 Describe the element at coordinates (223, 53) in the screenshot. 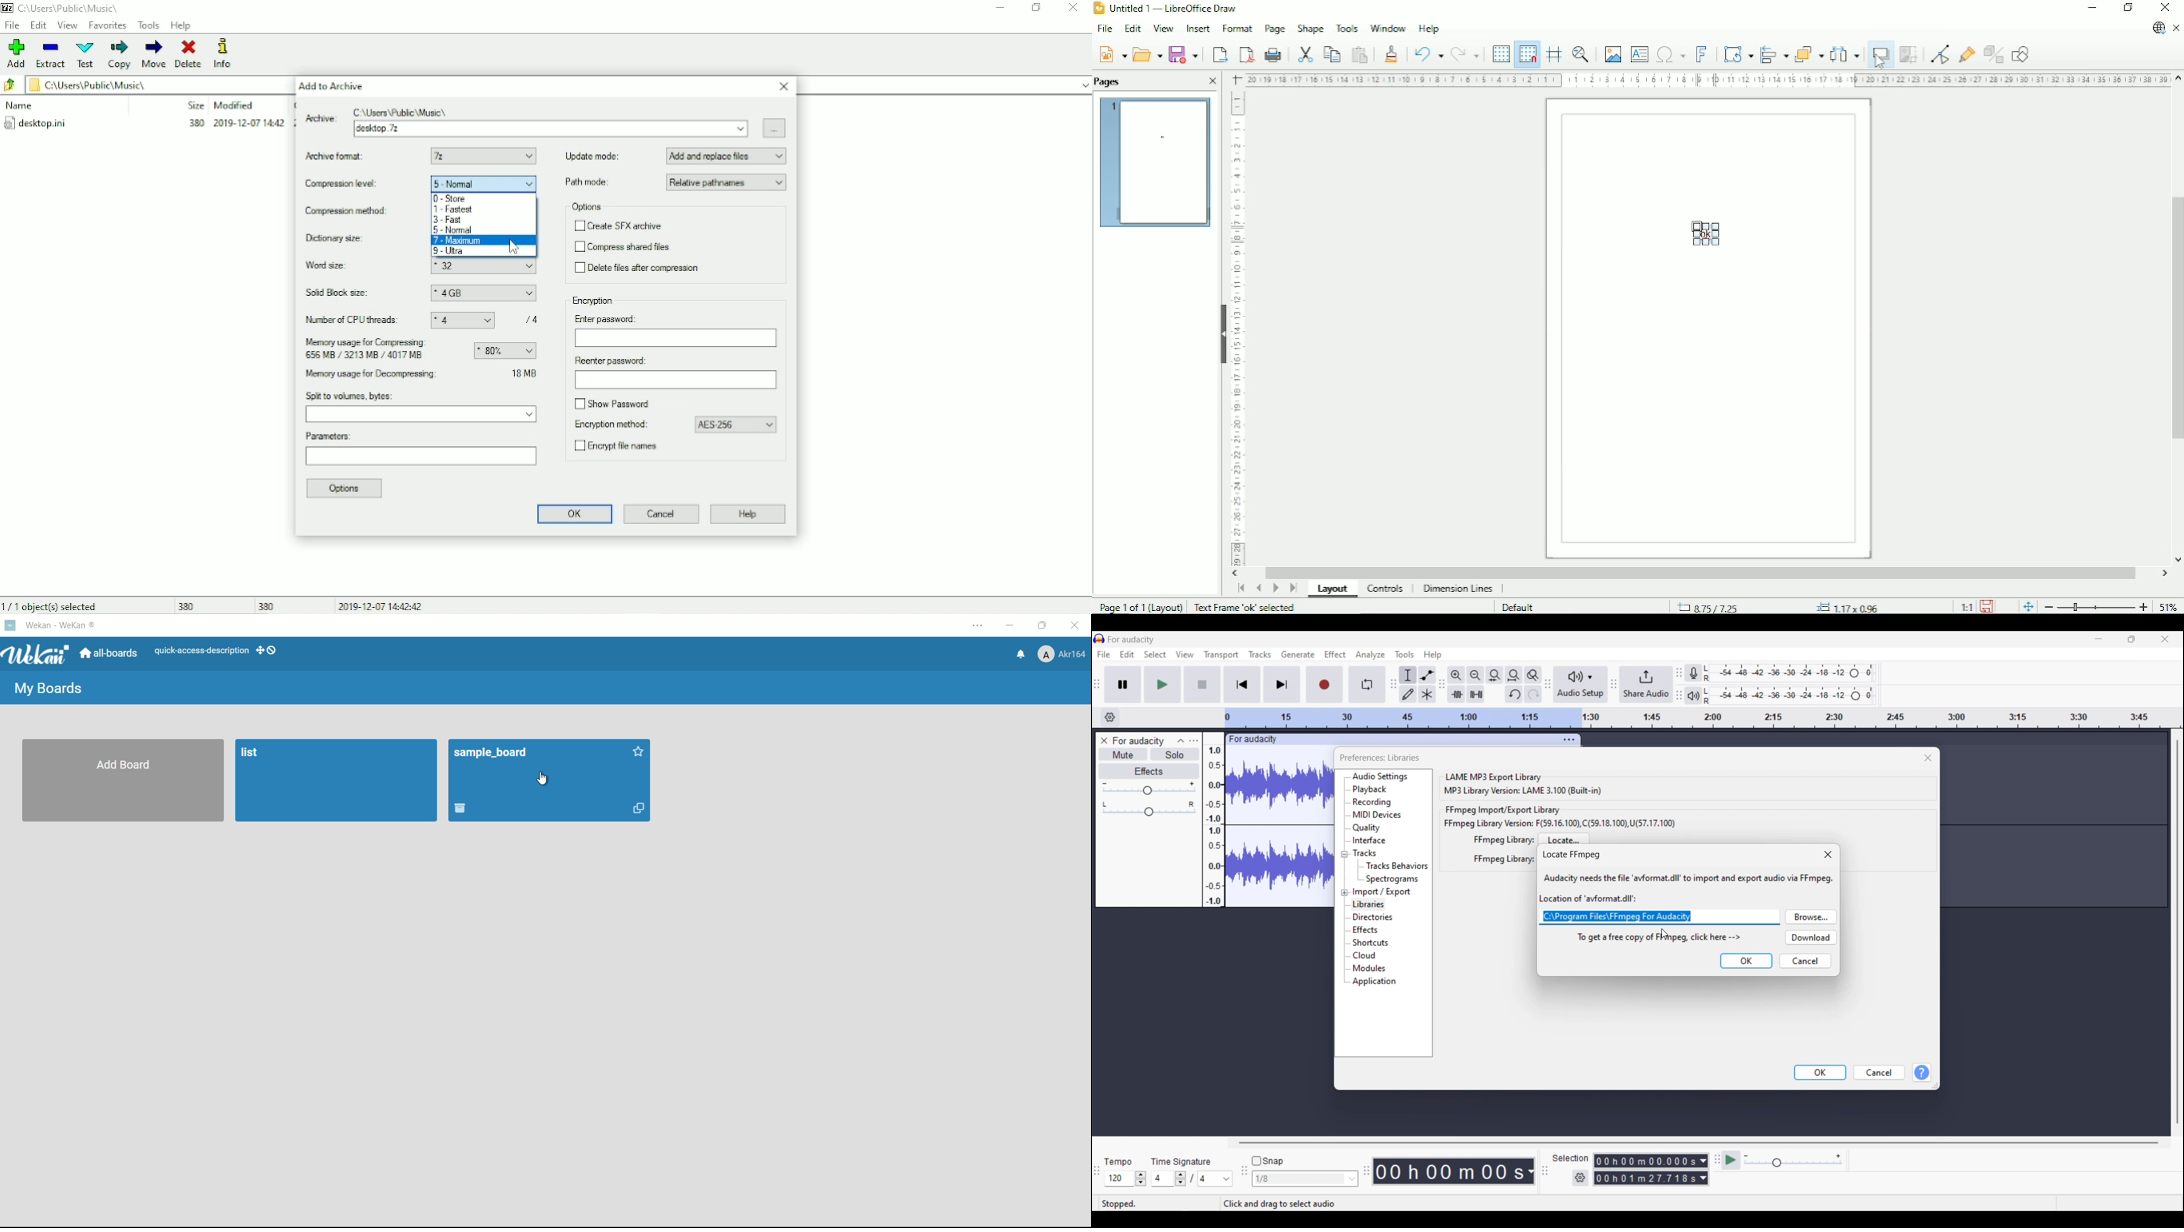

I see `Info` at that location.